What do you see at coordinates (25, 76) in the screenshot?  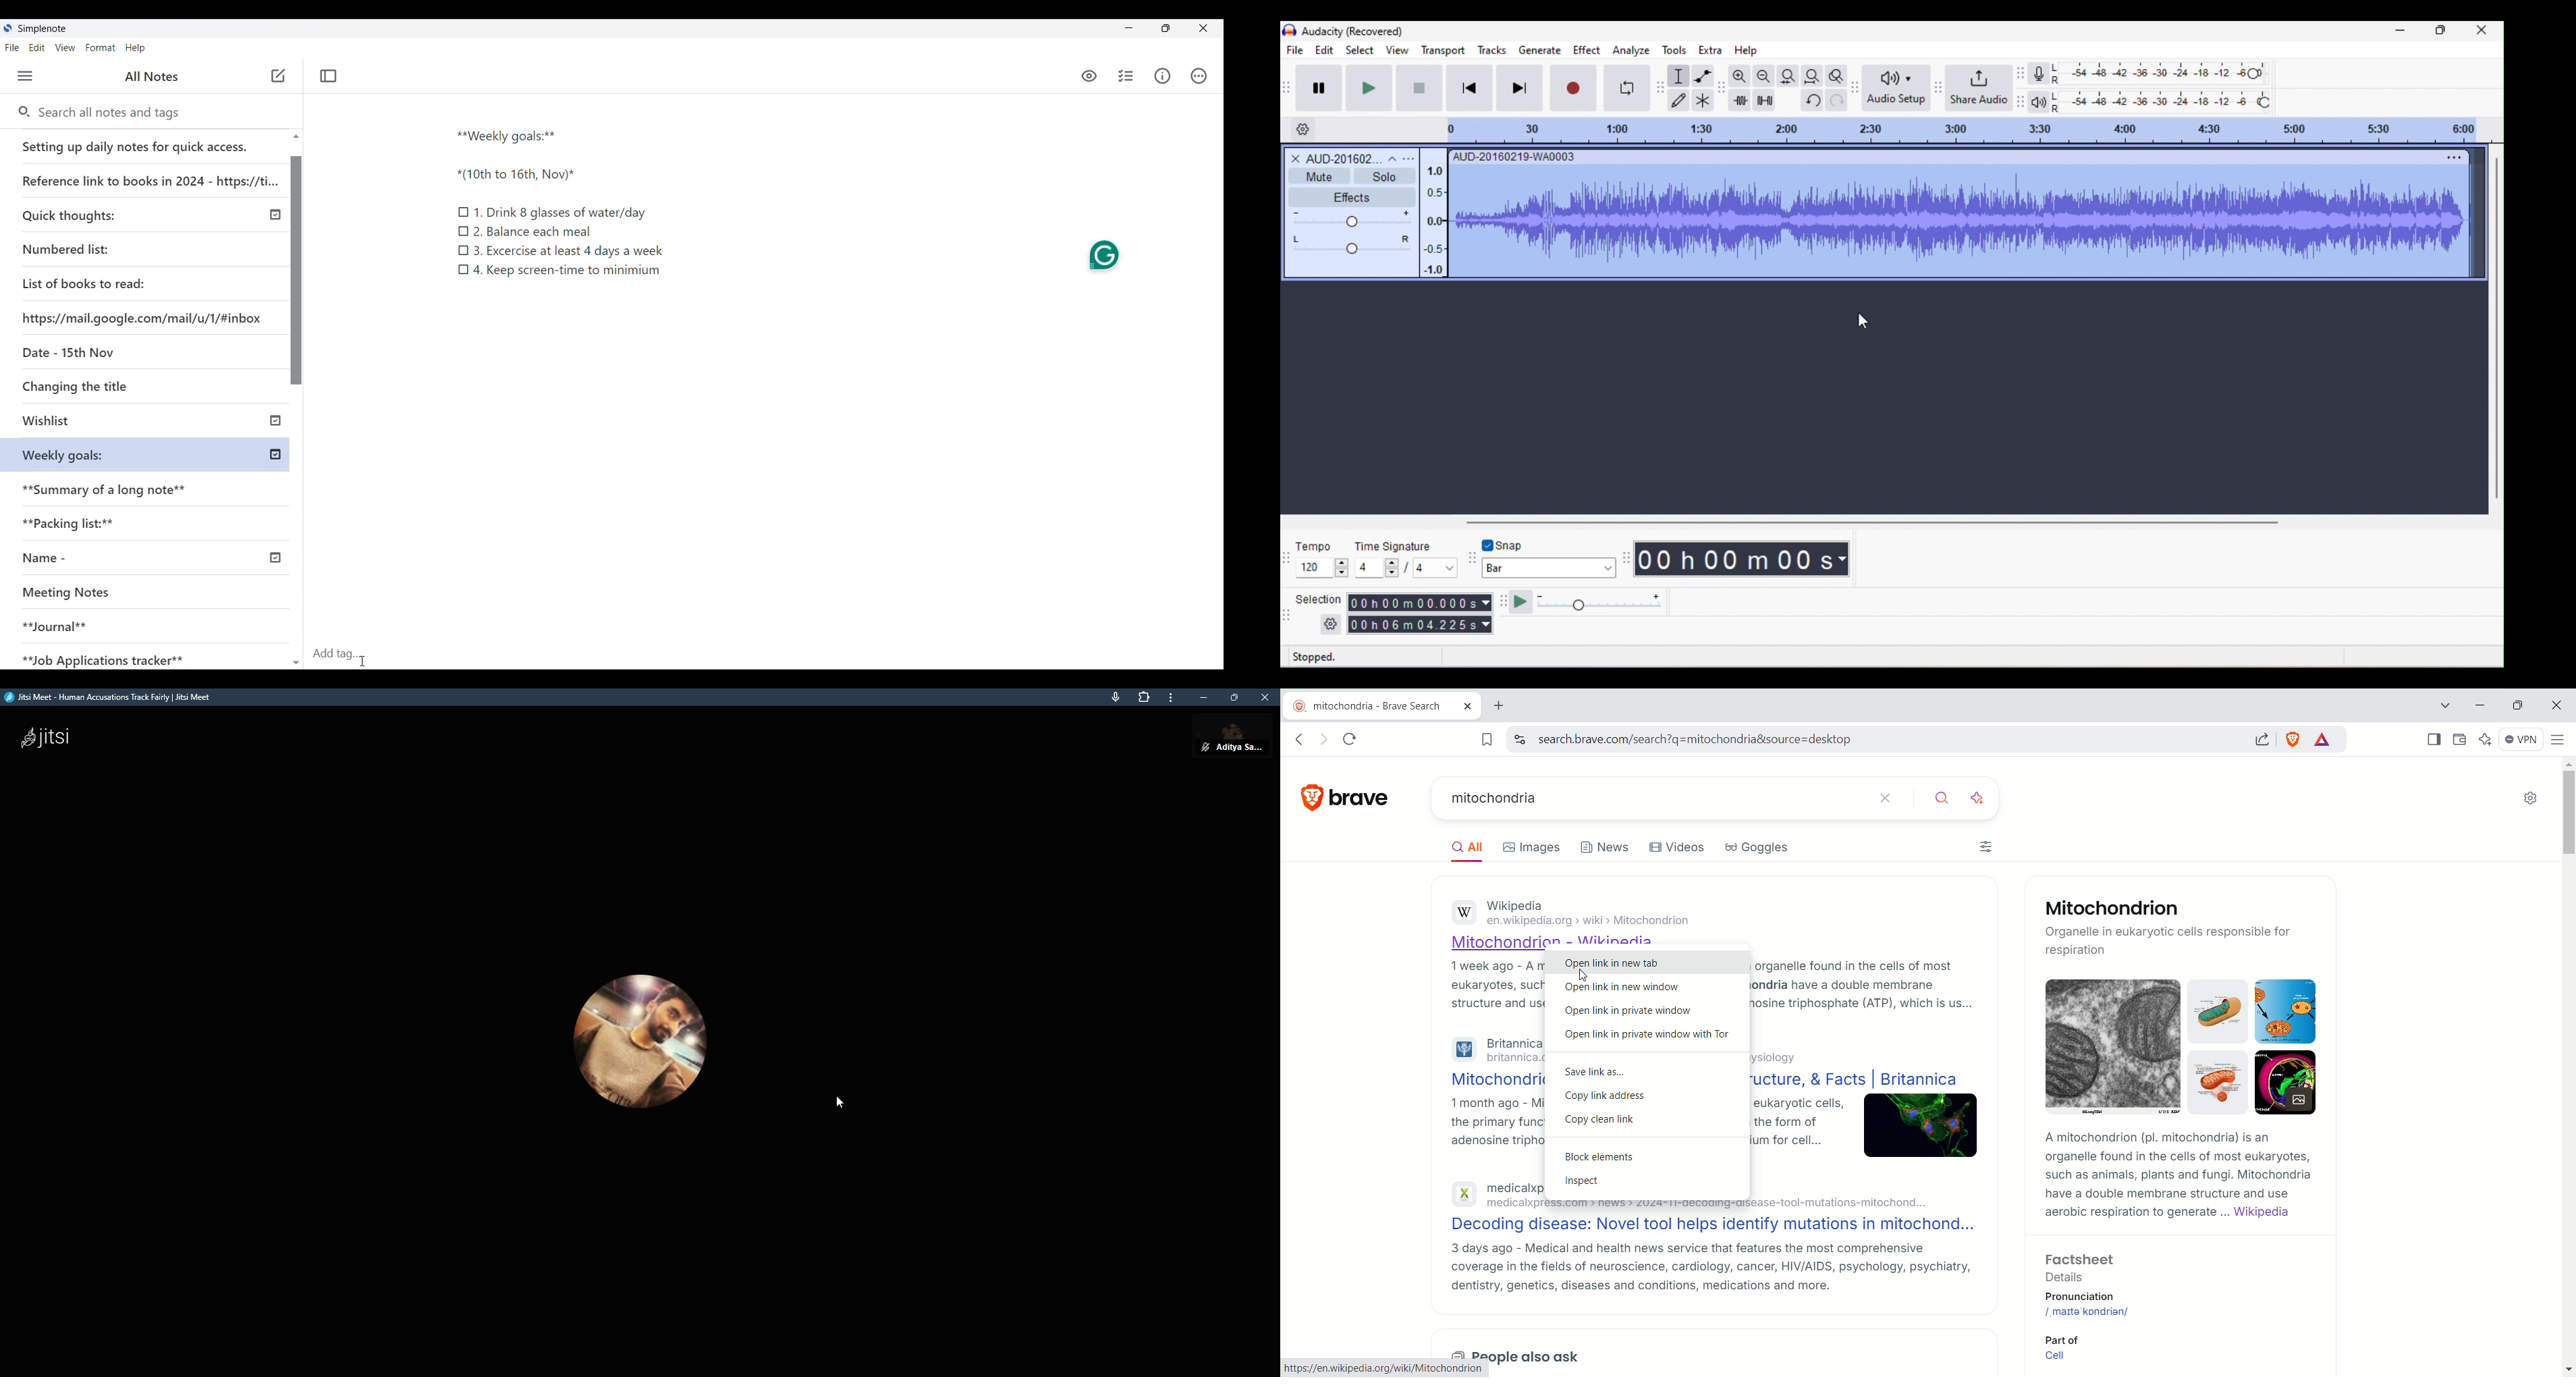 I see `Menu` at bounding box center [25, 76].